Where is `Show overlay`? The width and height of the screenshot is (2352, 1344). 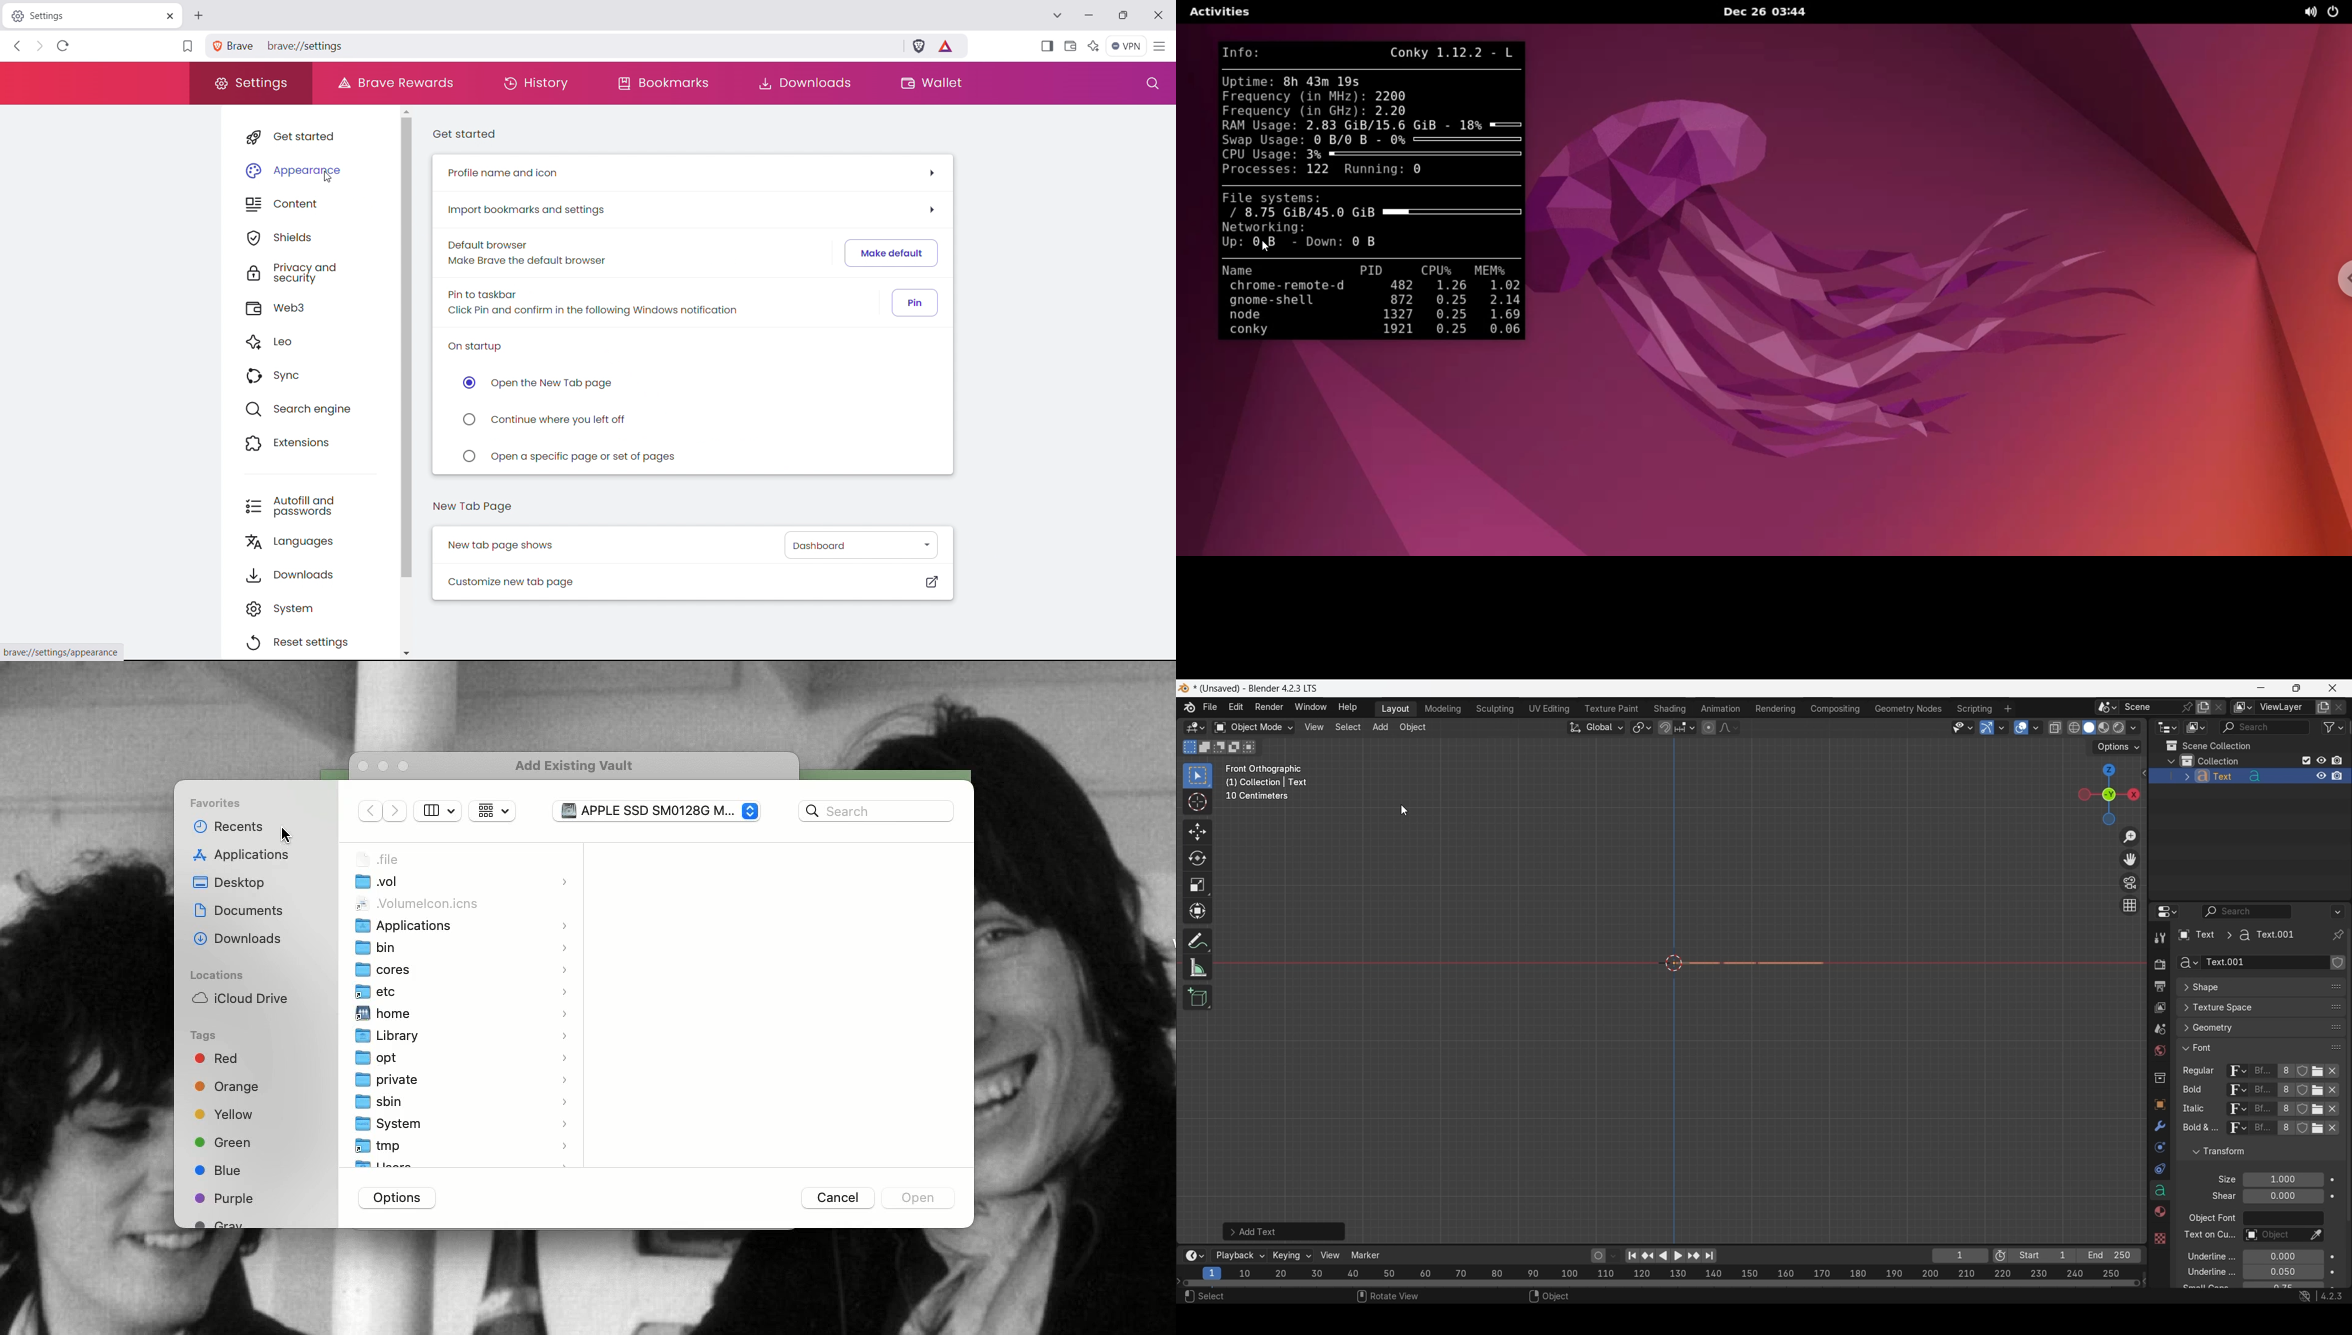
Show overlay is located at coordinates (2021, 728).